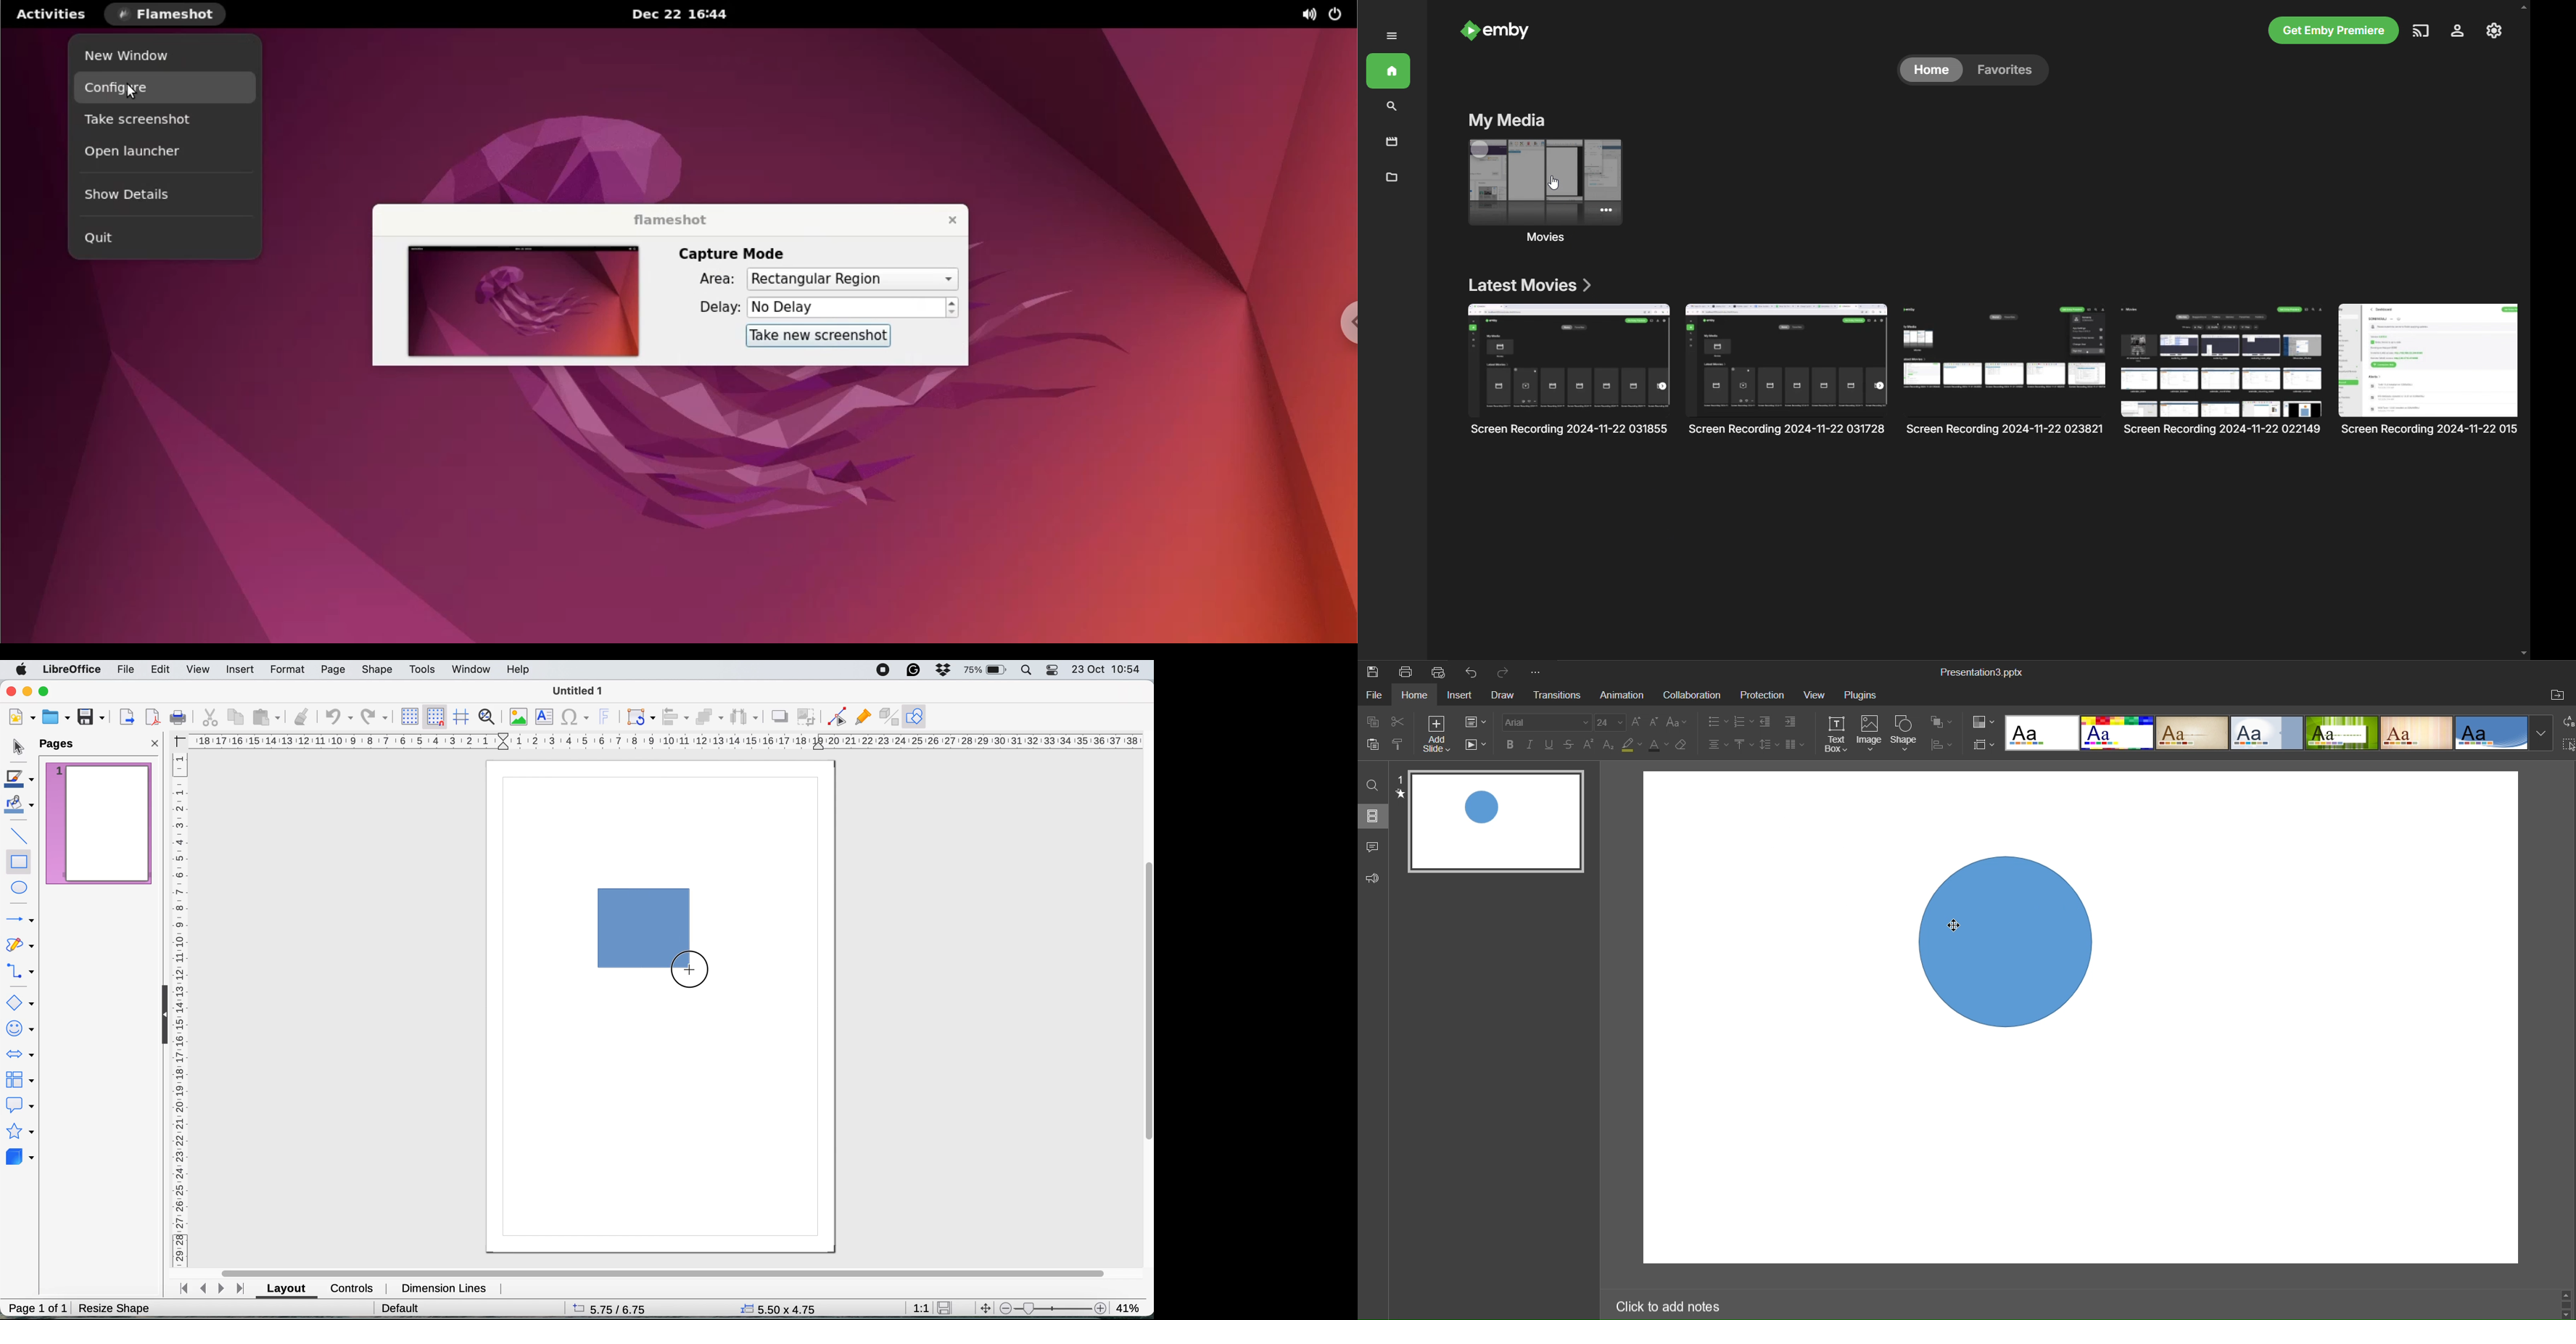 The width and height of the screenshot is (2576, 1344). I want to click on Image, so click(1872, 734).